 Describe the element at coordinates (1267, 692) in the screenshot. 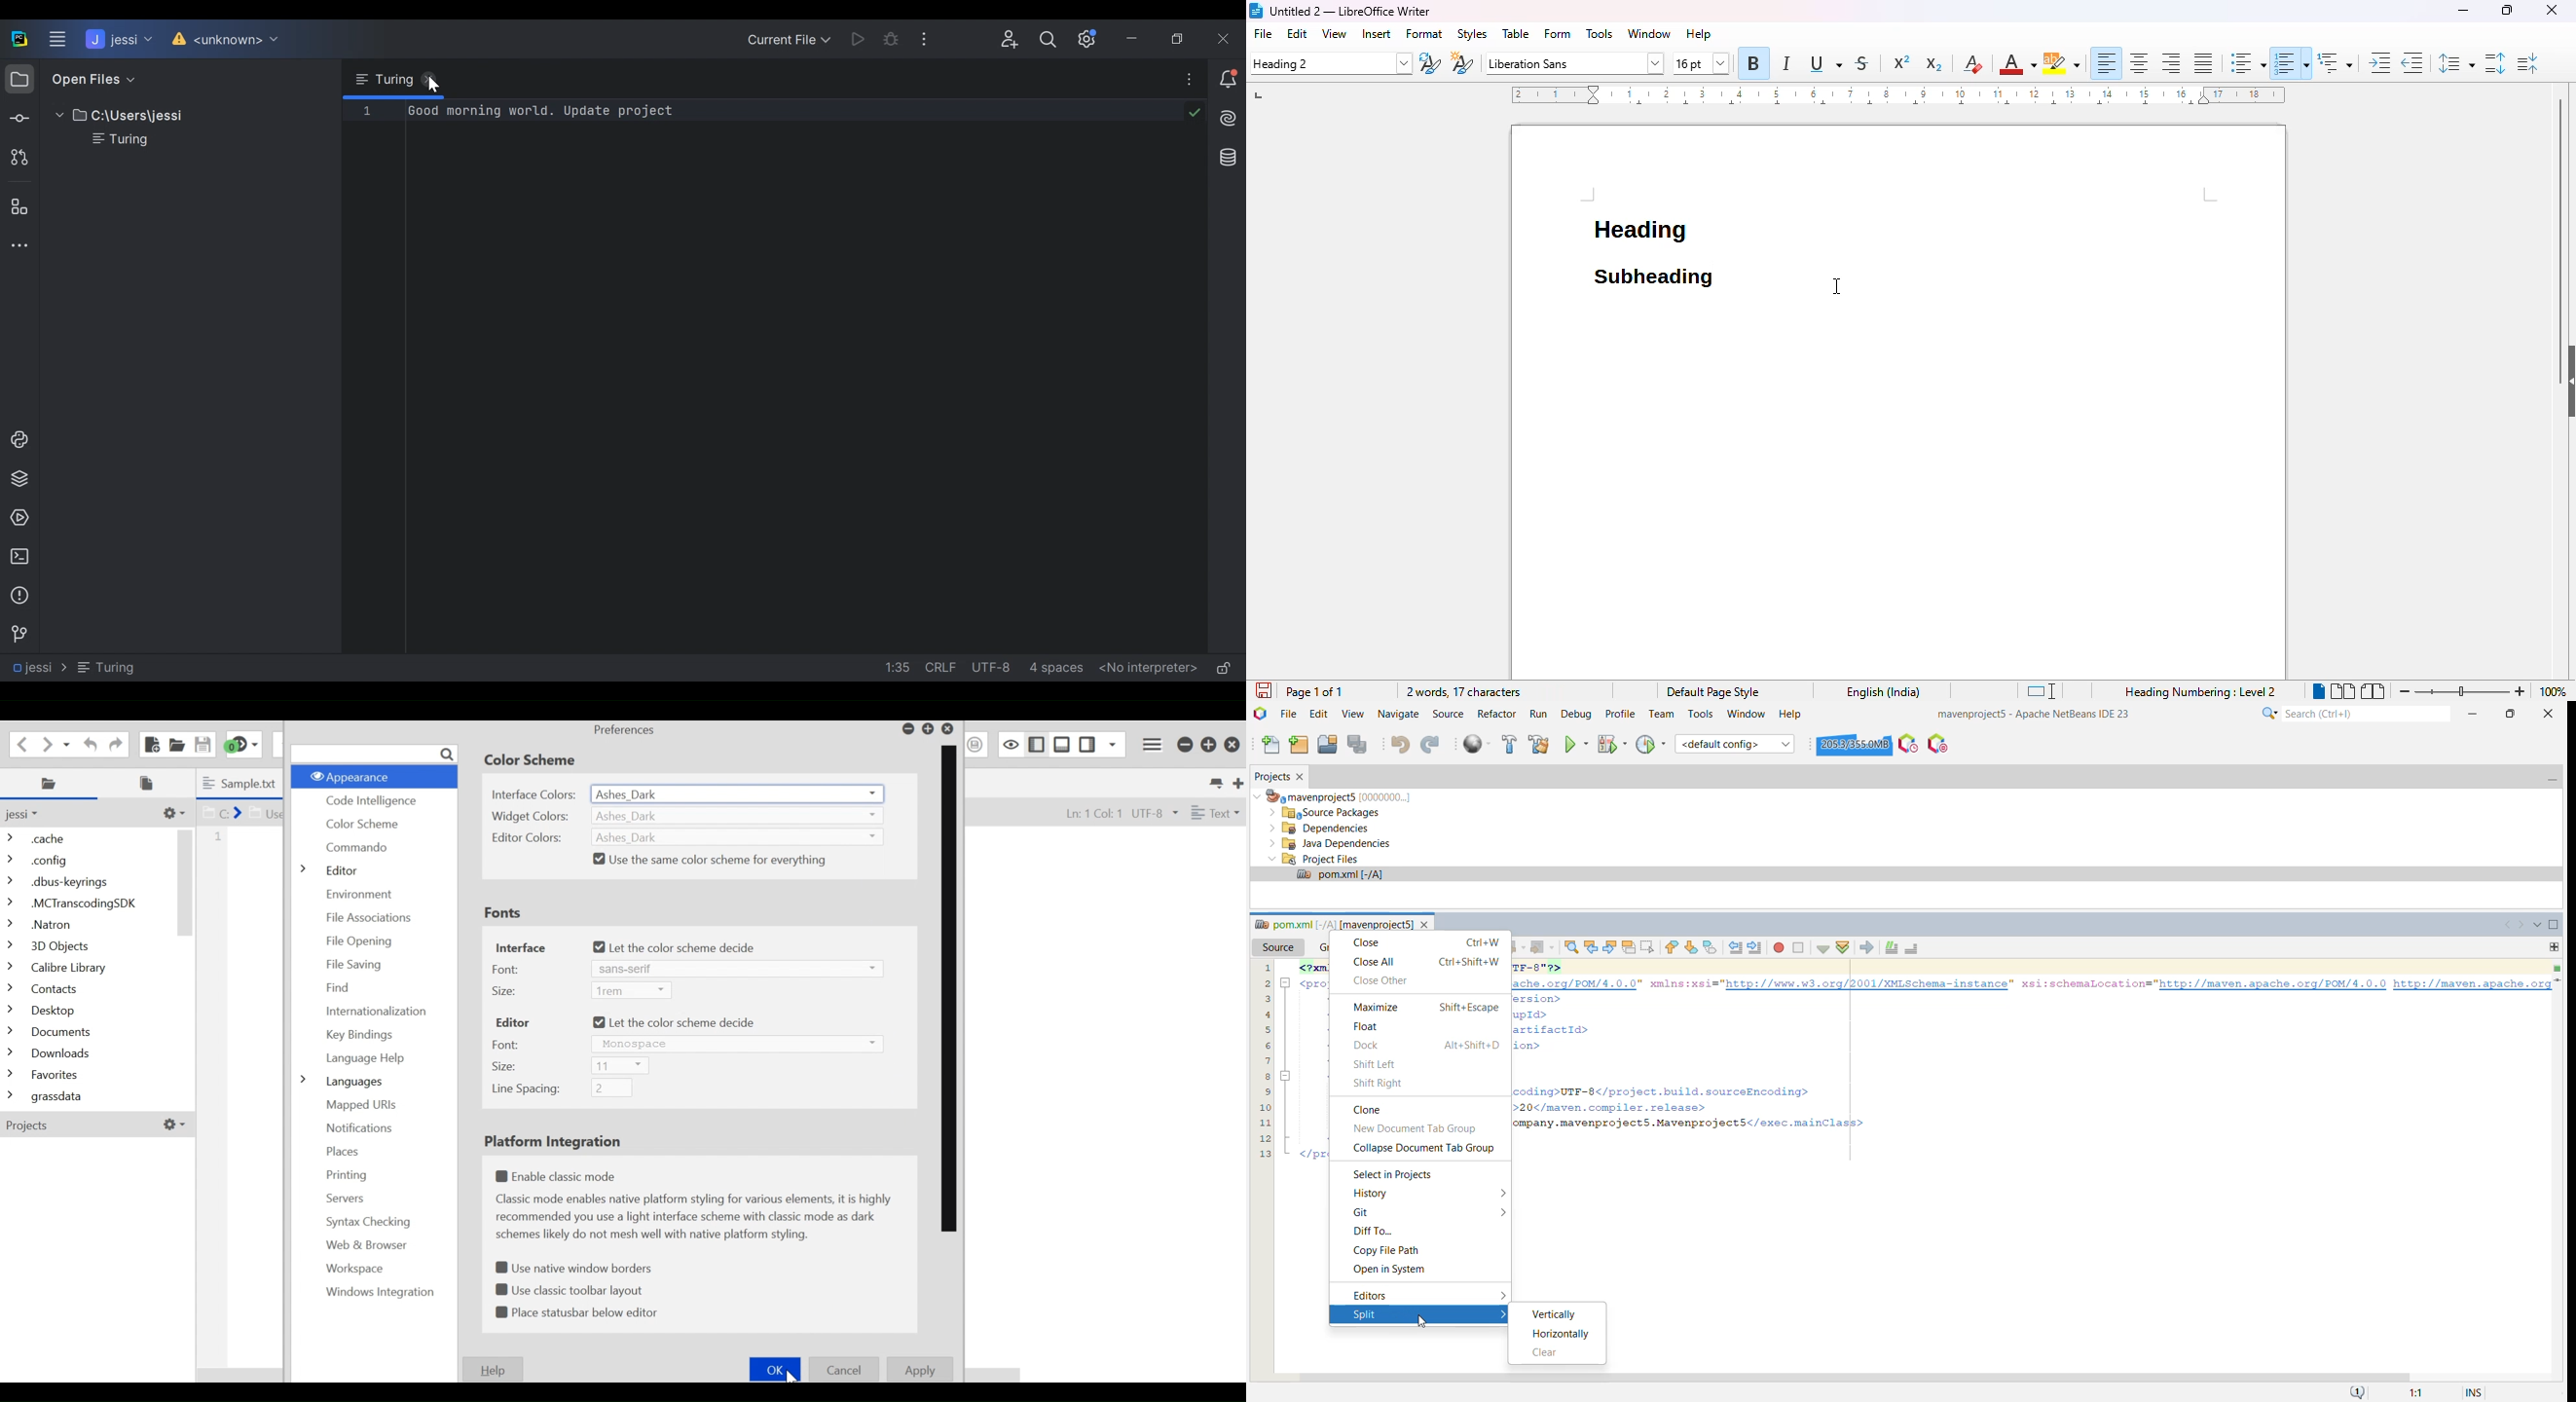

I see `click to save document` at that location.